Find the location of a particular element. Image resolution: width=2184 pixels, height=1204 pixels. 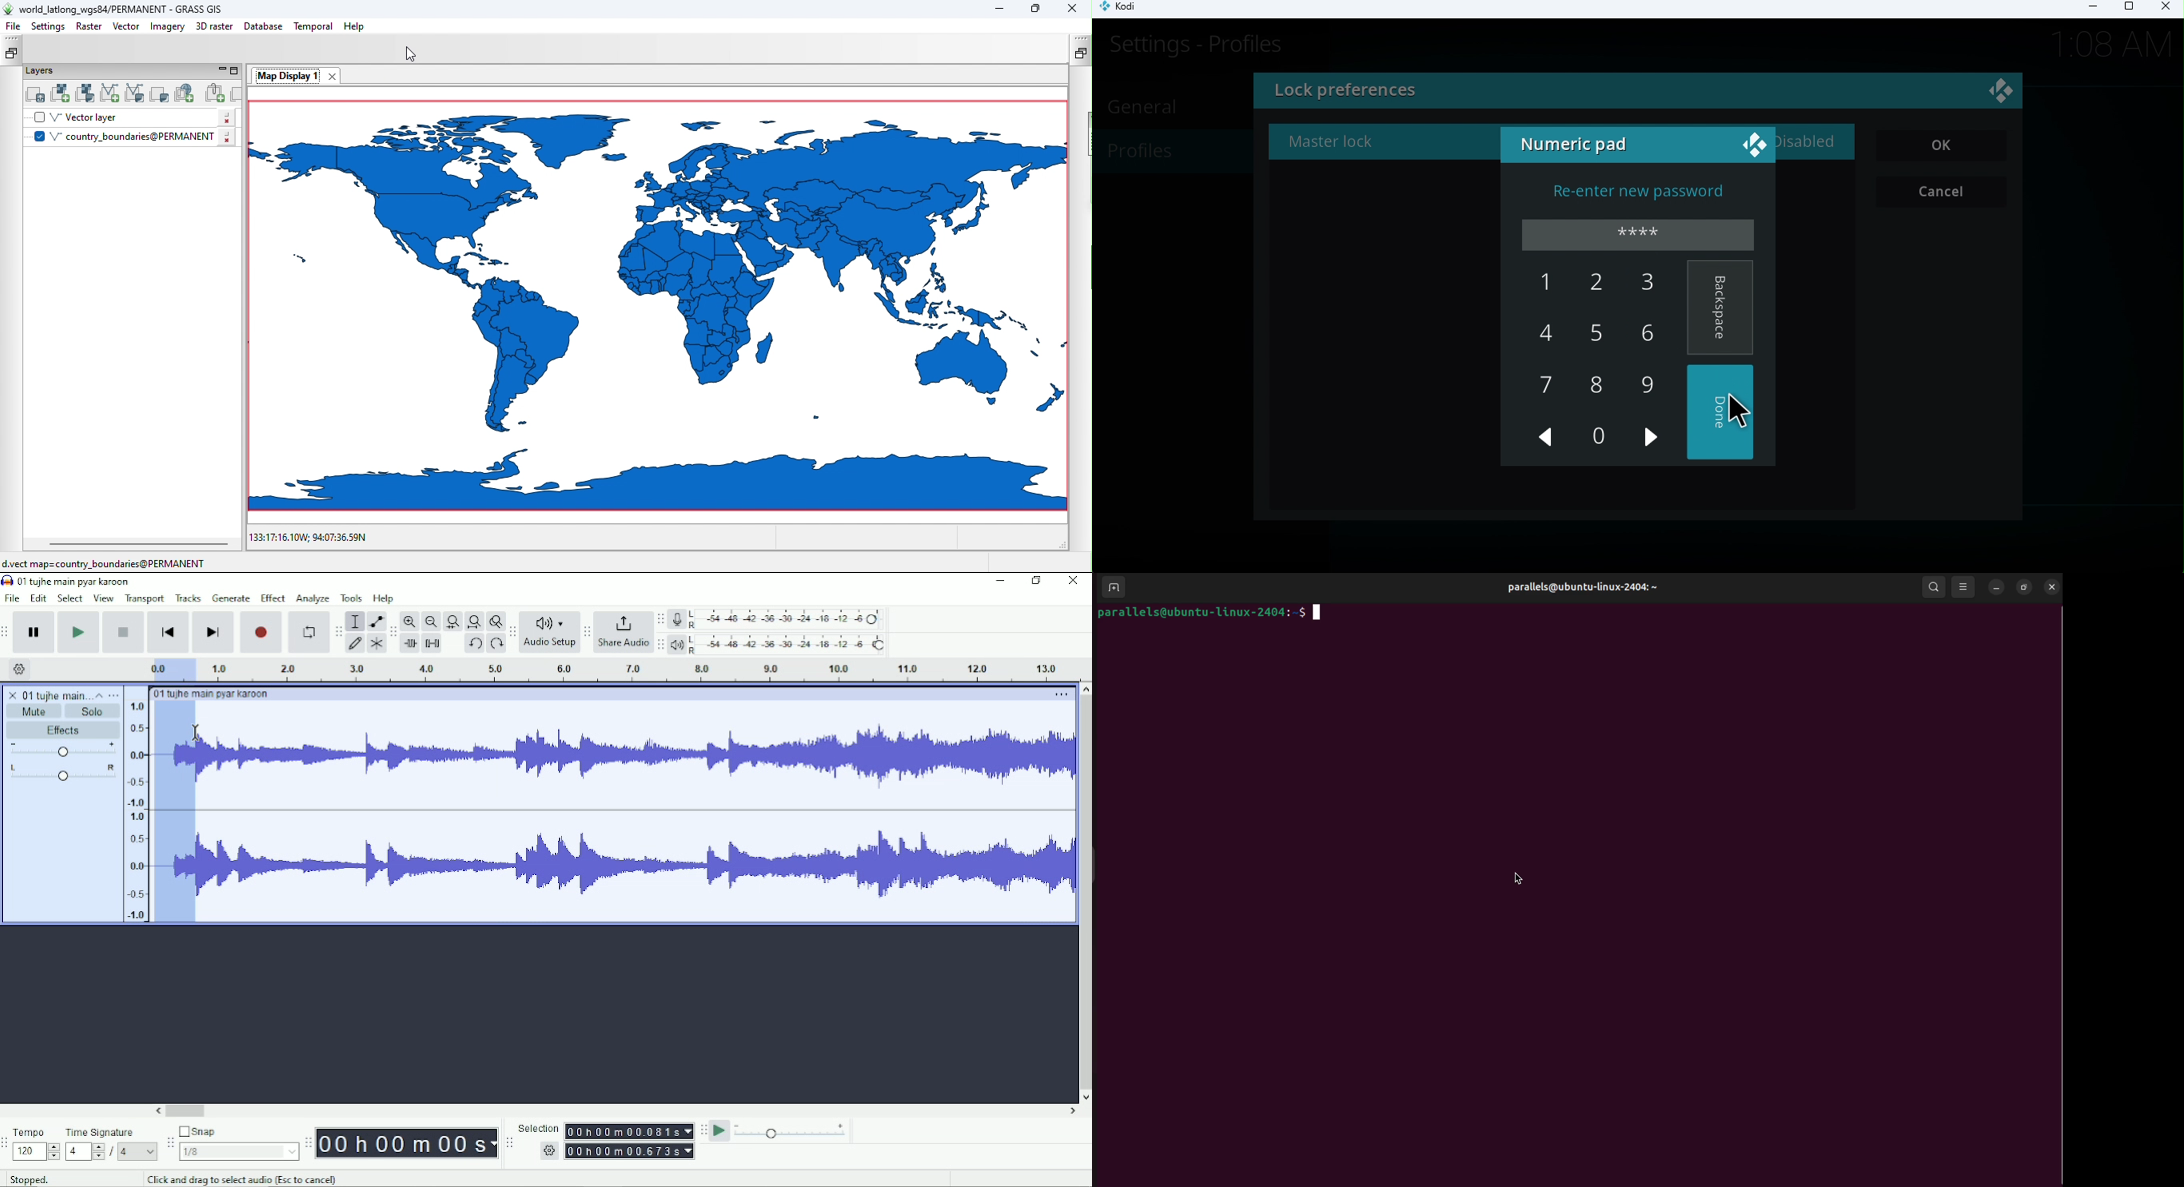

Tempo is located at coordinates (36, 1132).